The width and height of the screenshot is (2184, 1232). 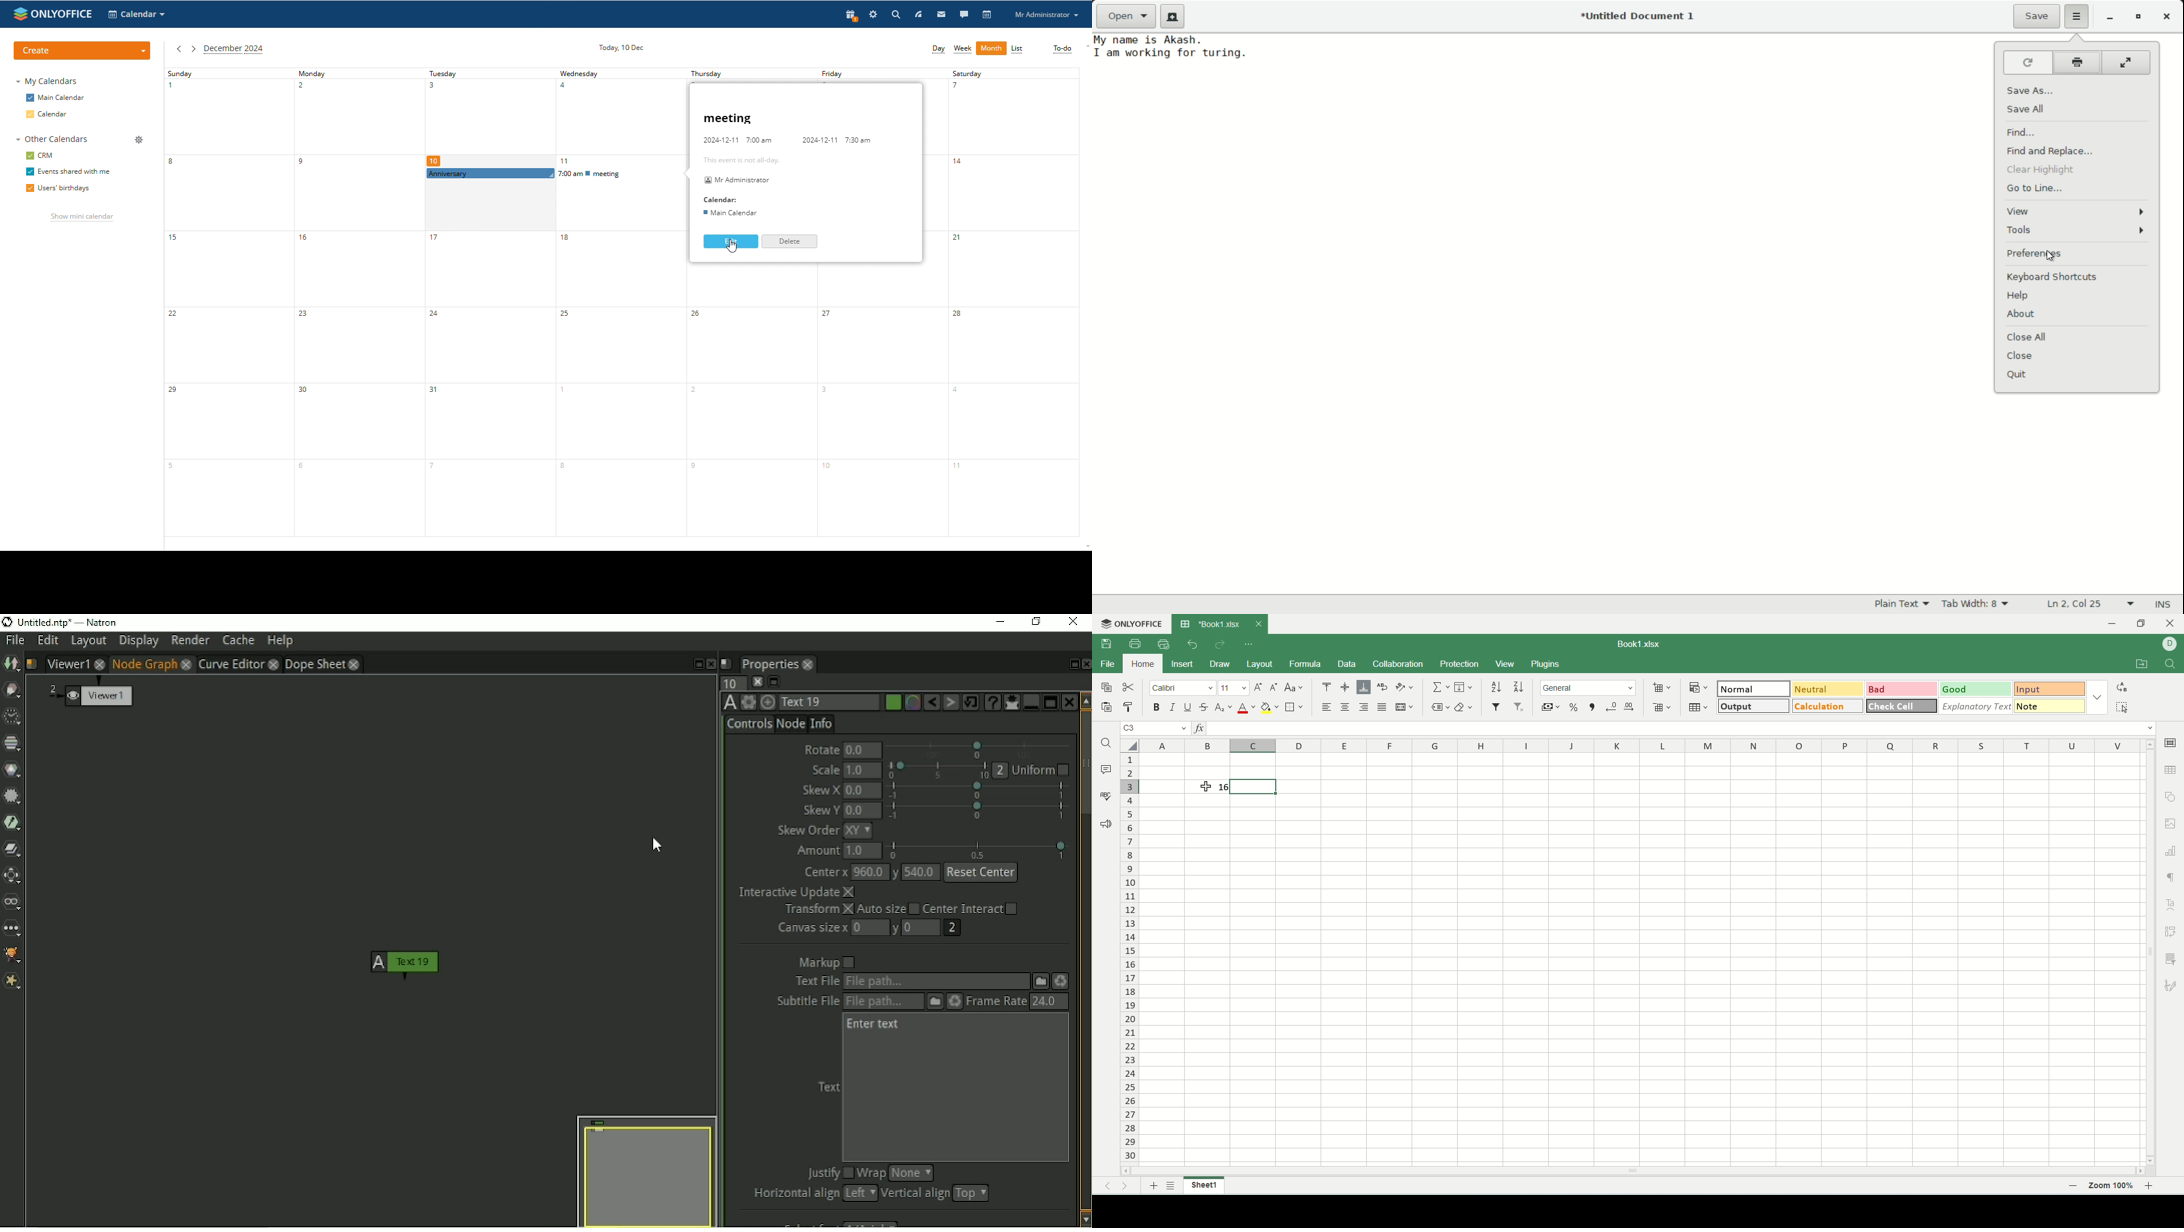 I want to click on previous month, so click(x=178, y=48).